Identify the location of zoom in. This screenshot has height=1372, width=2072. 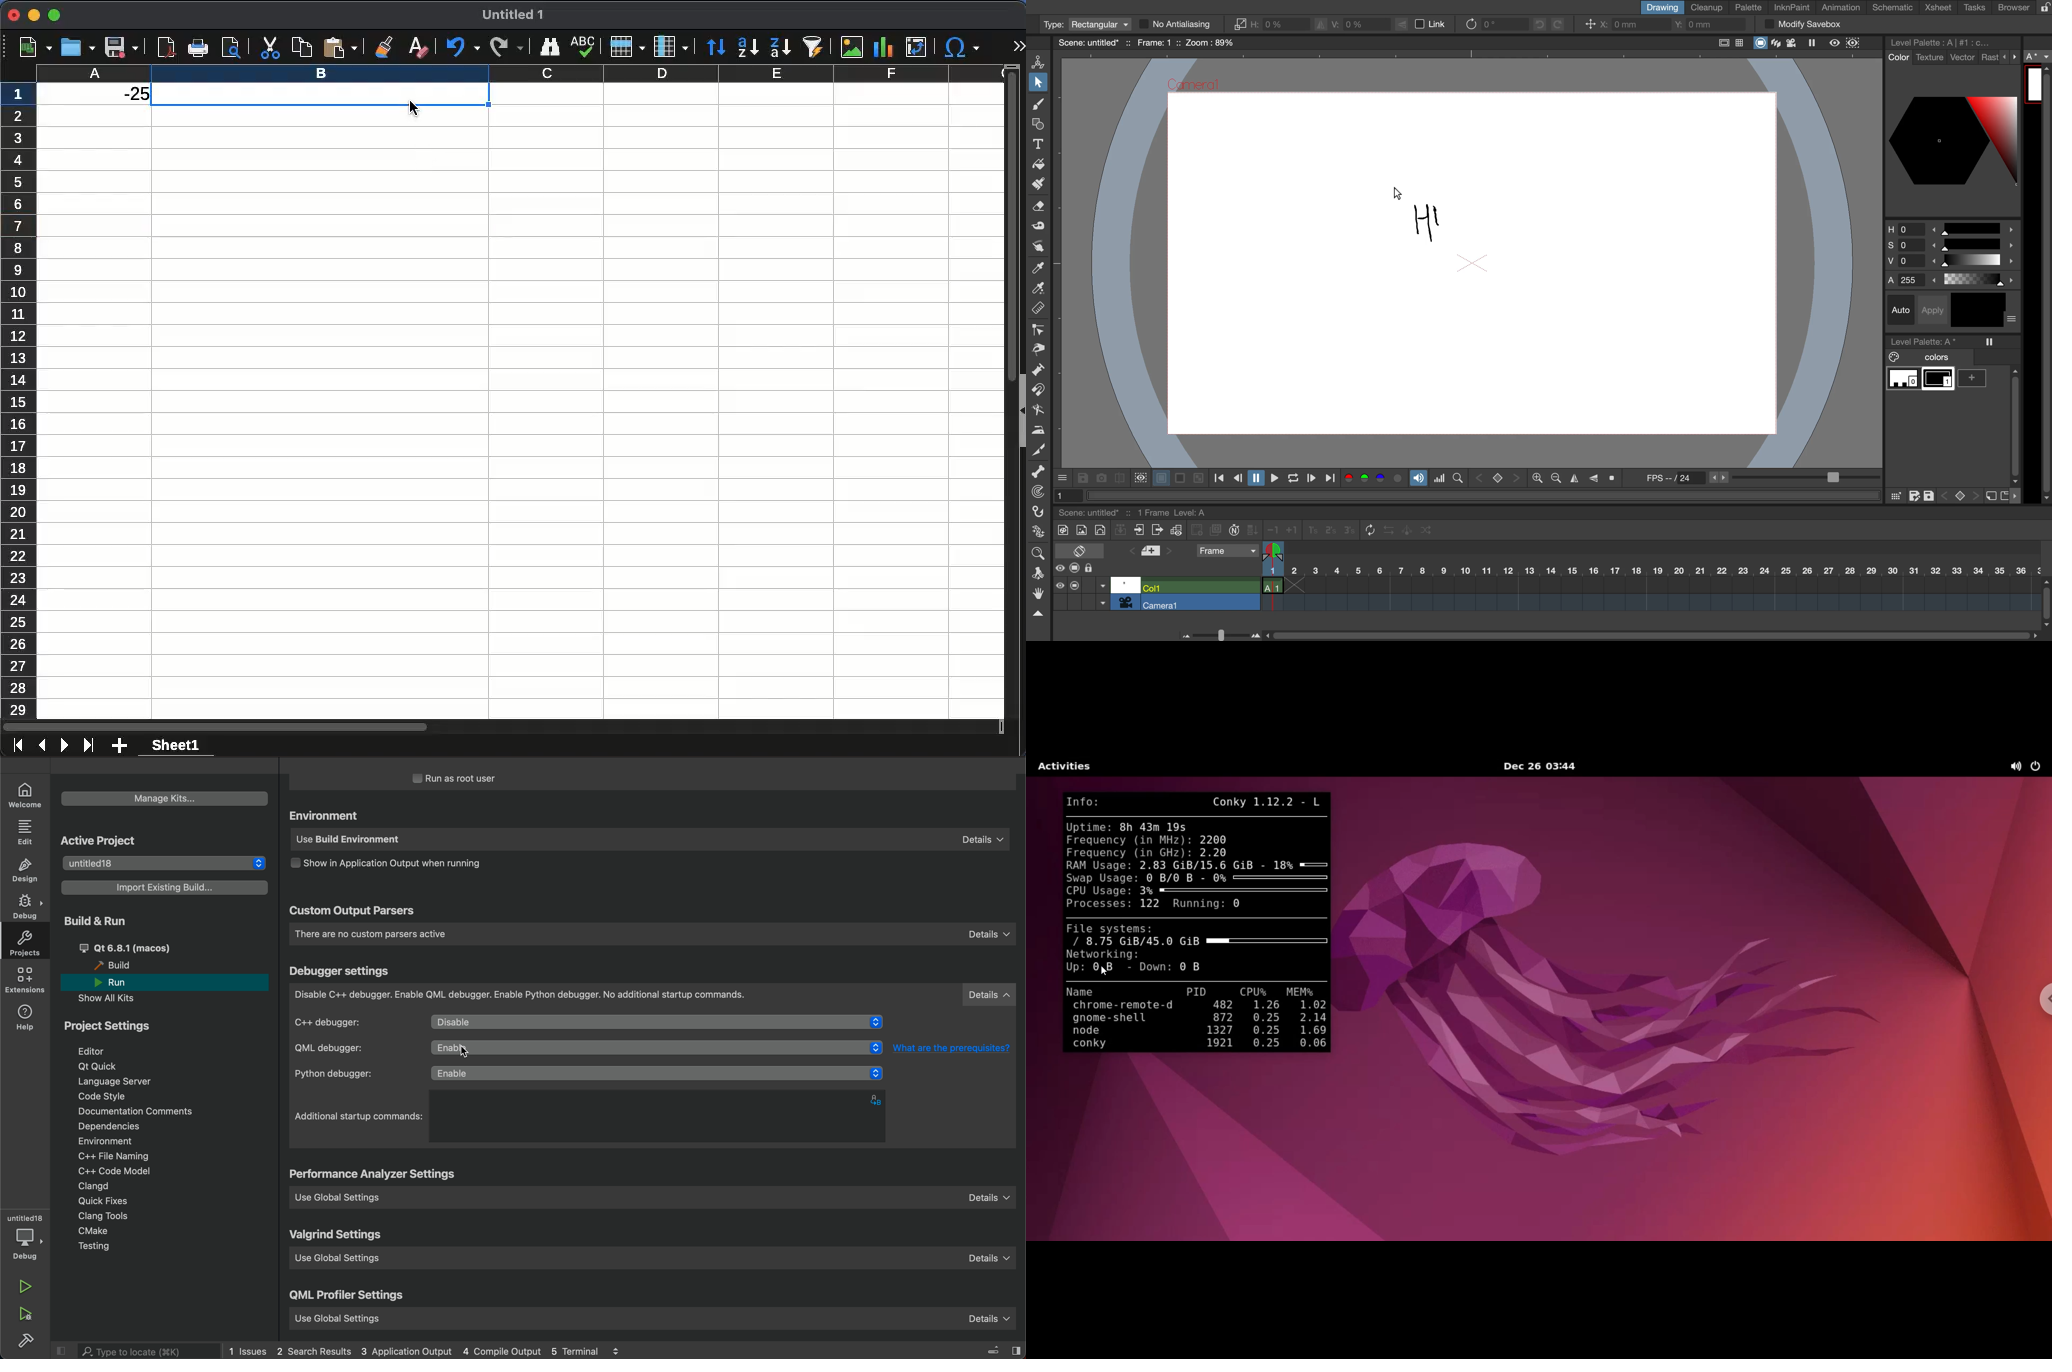
(1554, 479).